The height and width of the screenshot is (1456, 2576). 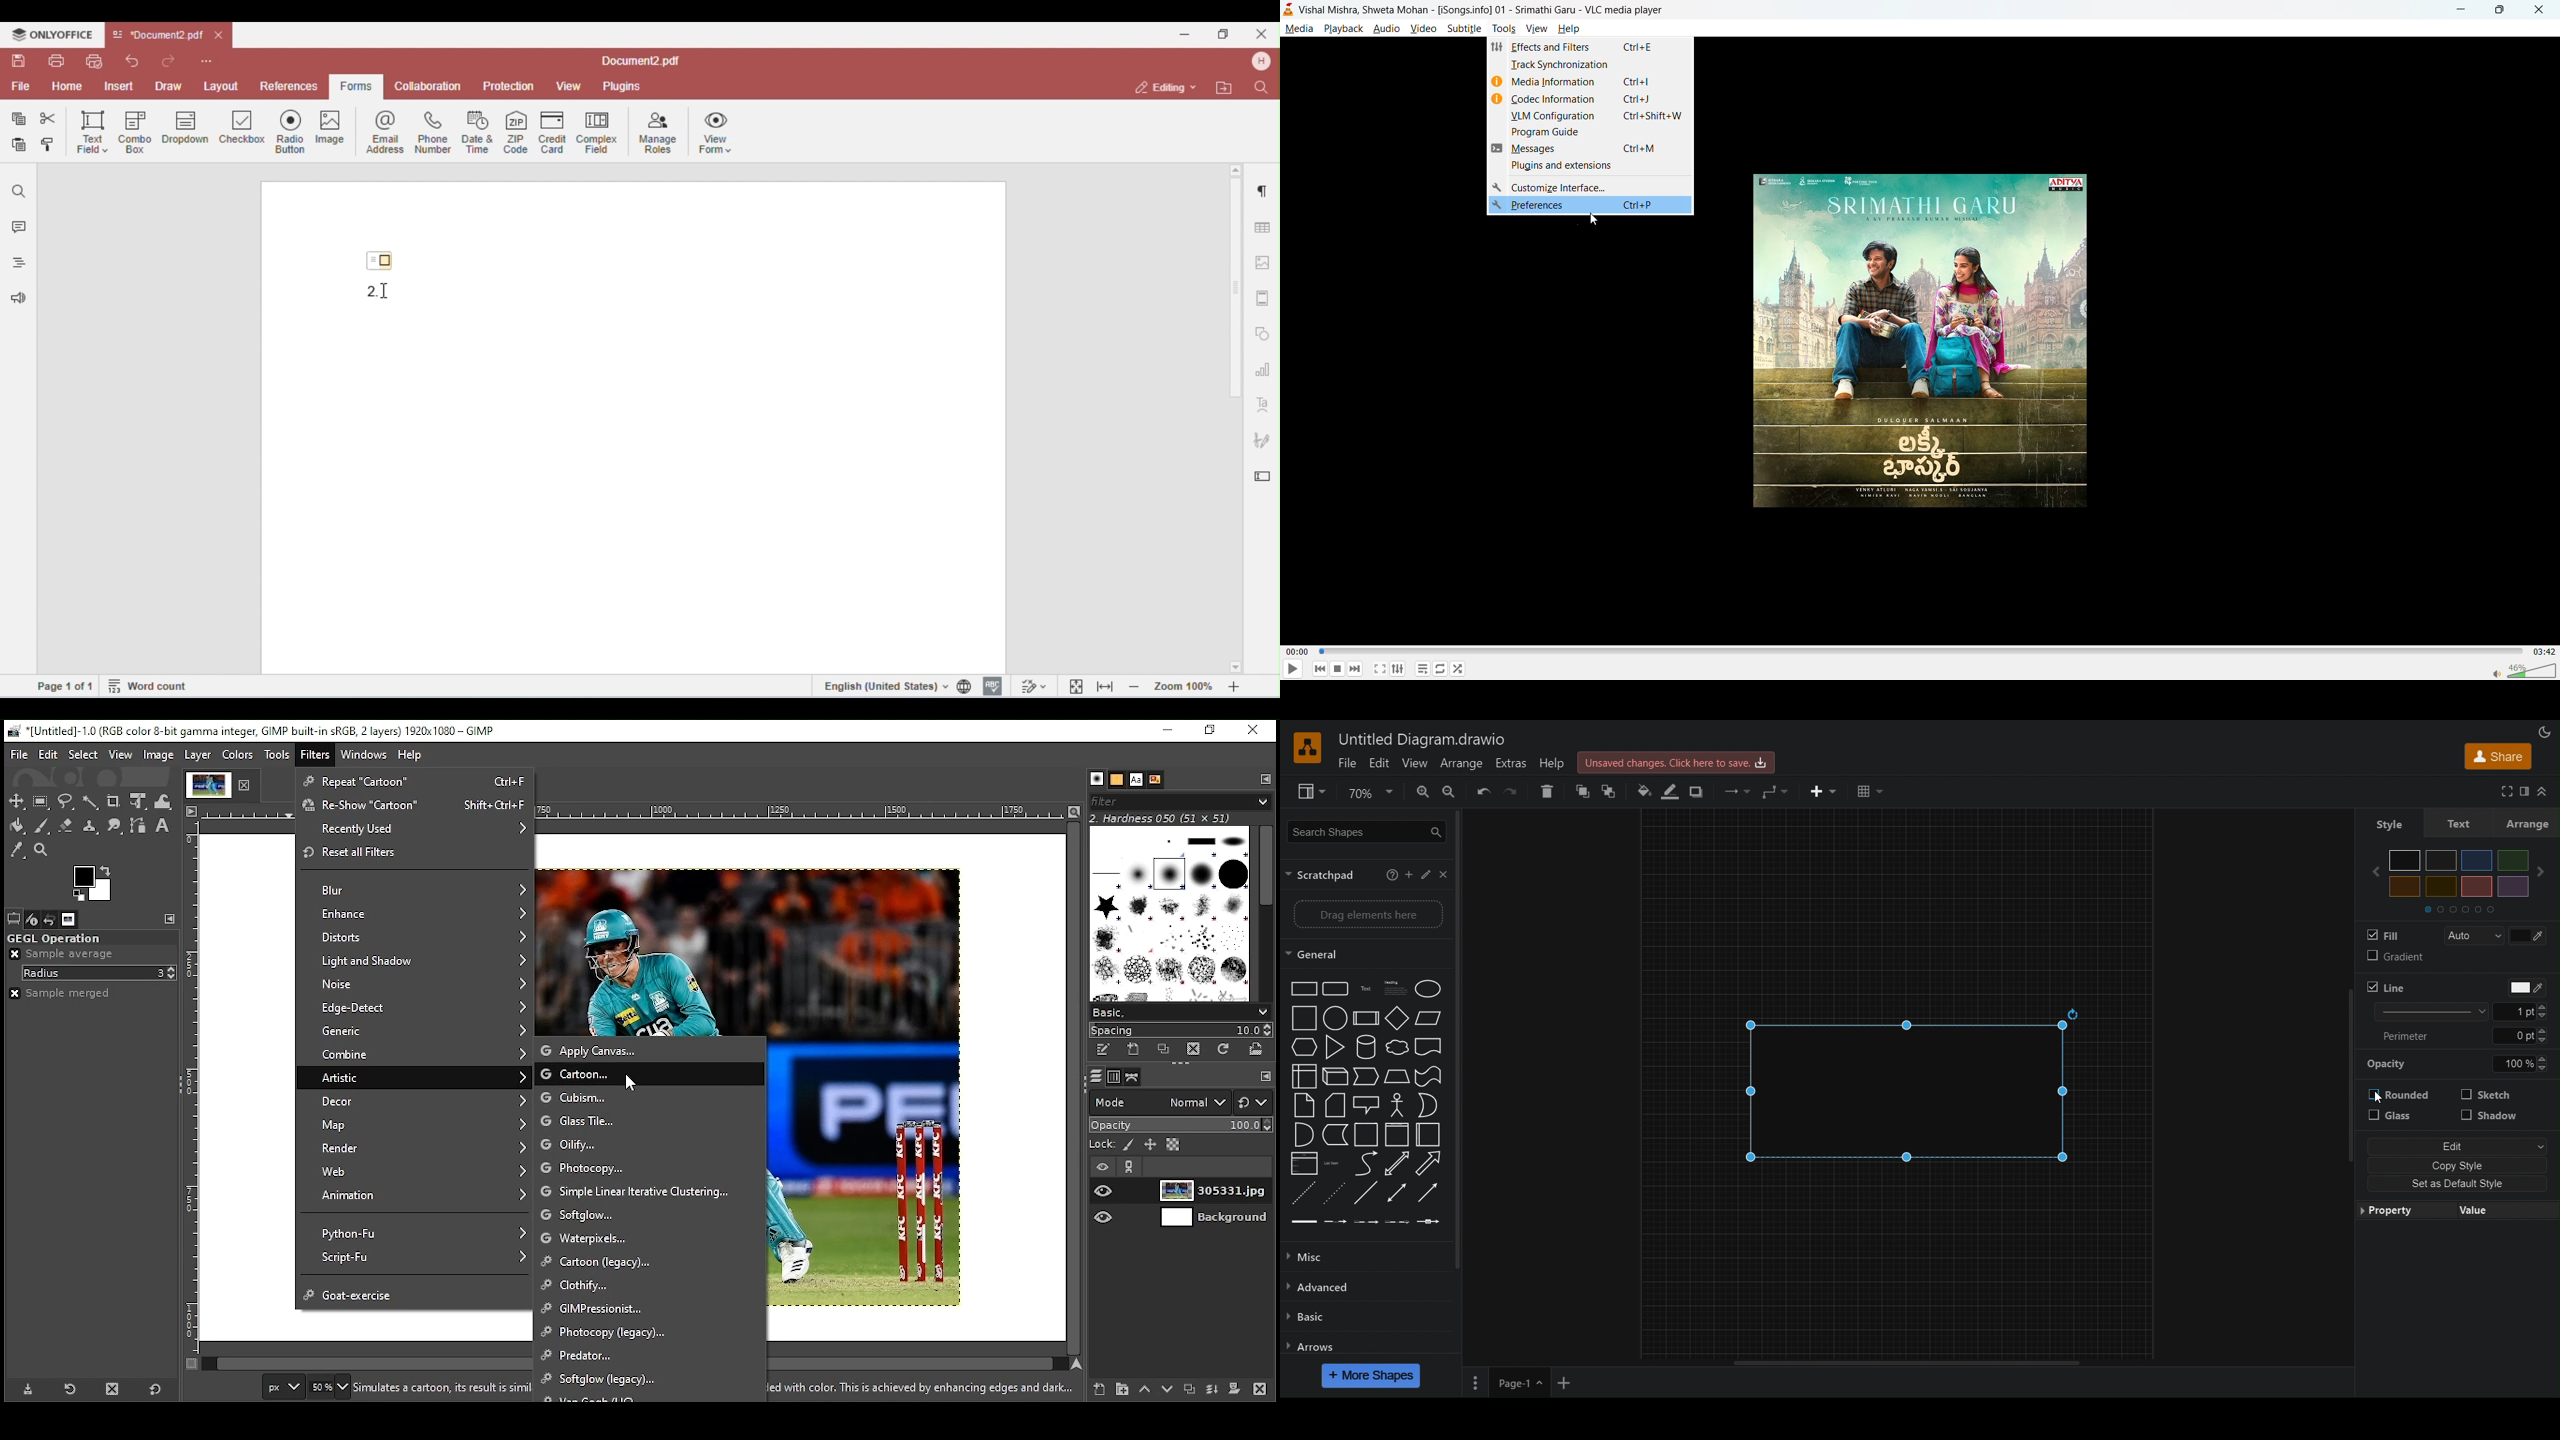 What do you see at coordinates (416, 854) in the screenshot?
I see `reset all filters` at bounding box center [416, 854].